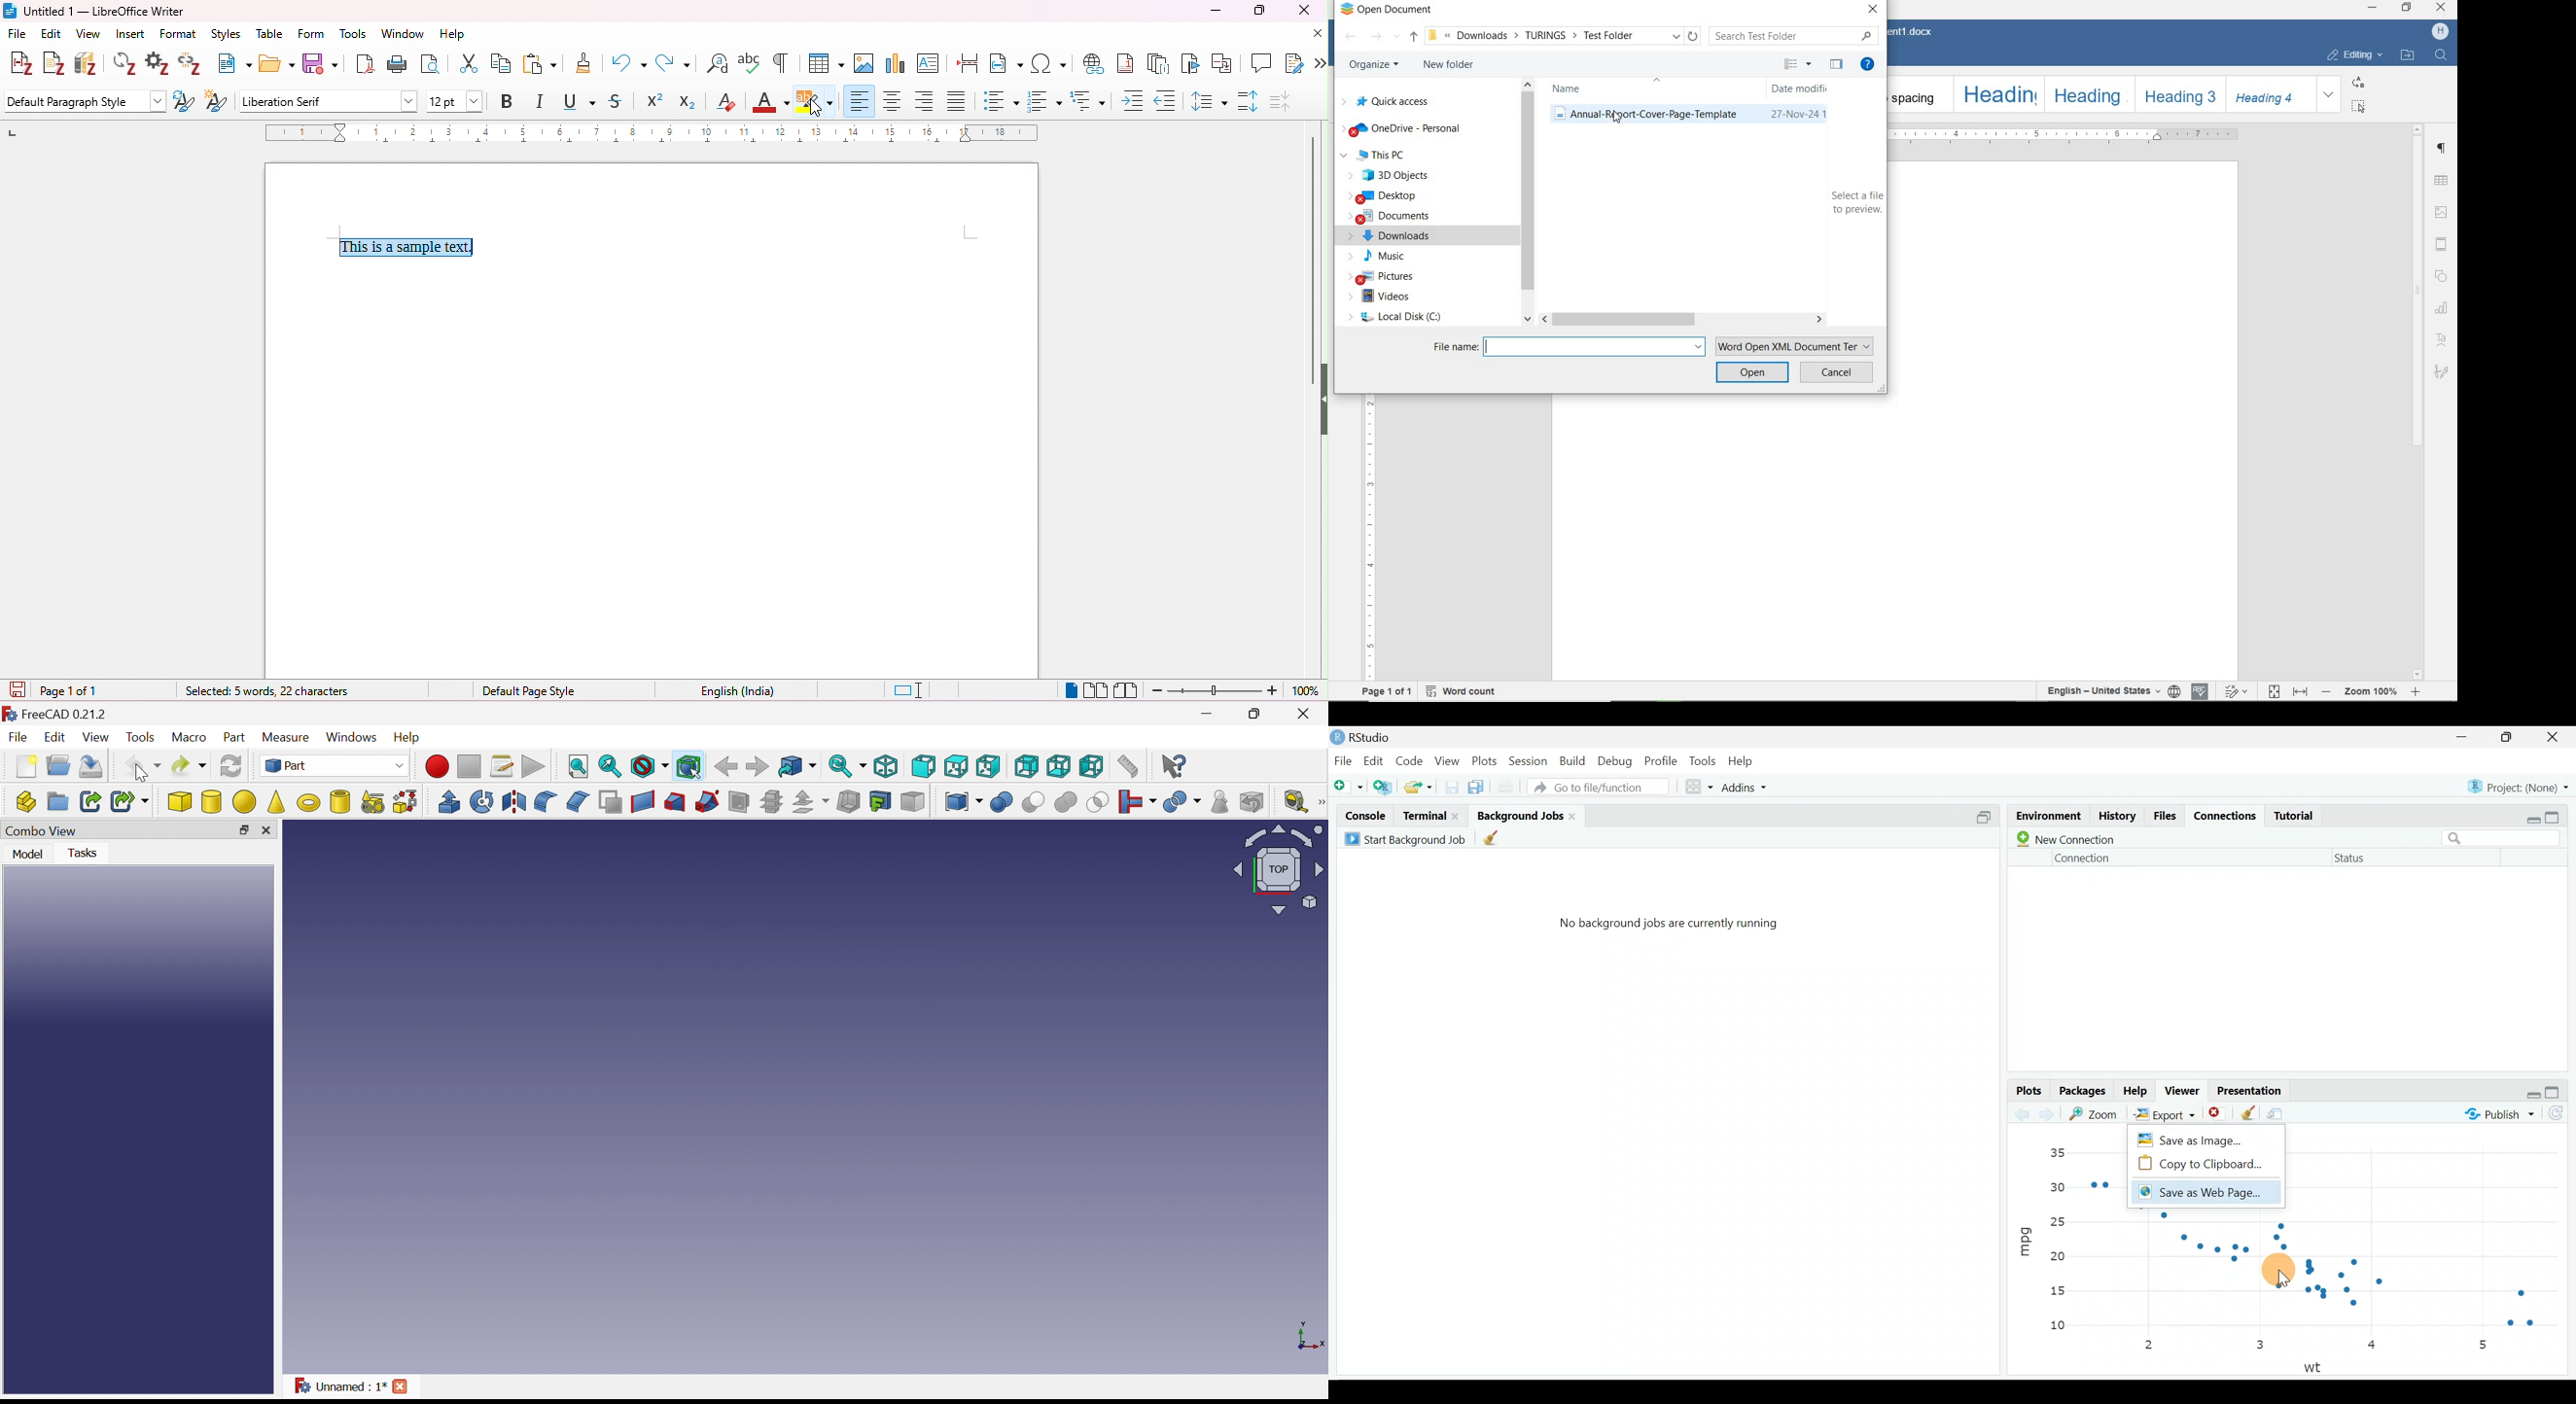 This screenshot has width=2576, height=1428. What do you see at coordinates (2136, 1091) in the screenshot?
I see `Help` at bounding box center [2136, 1091].